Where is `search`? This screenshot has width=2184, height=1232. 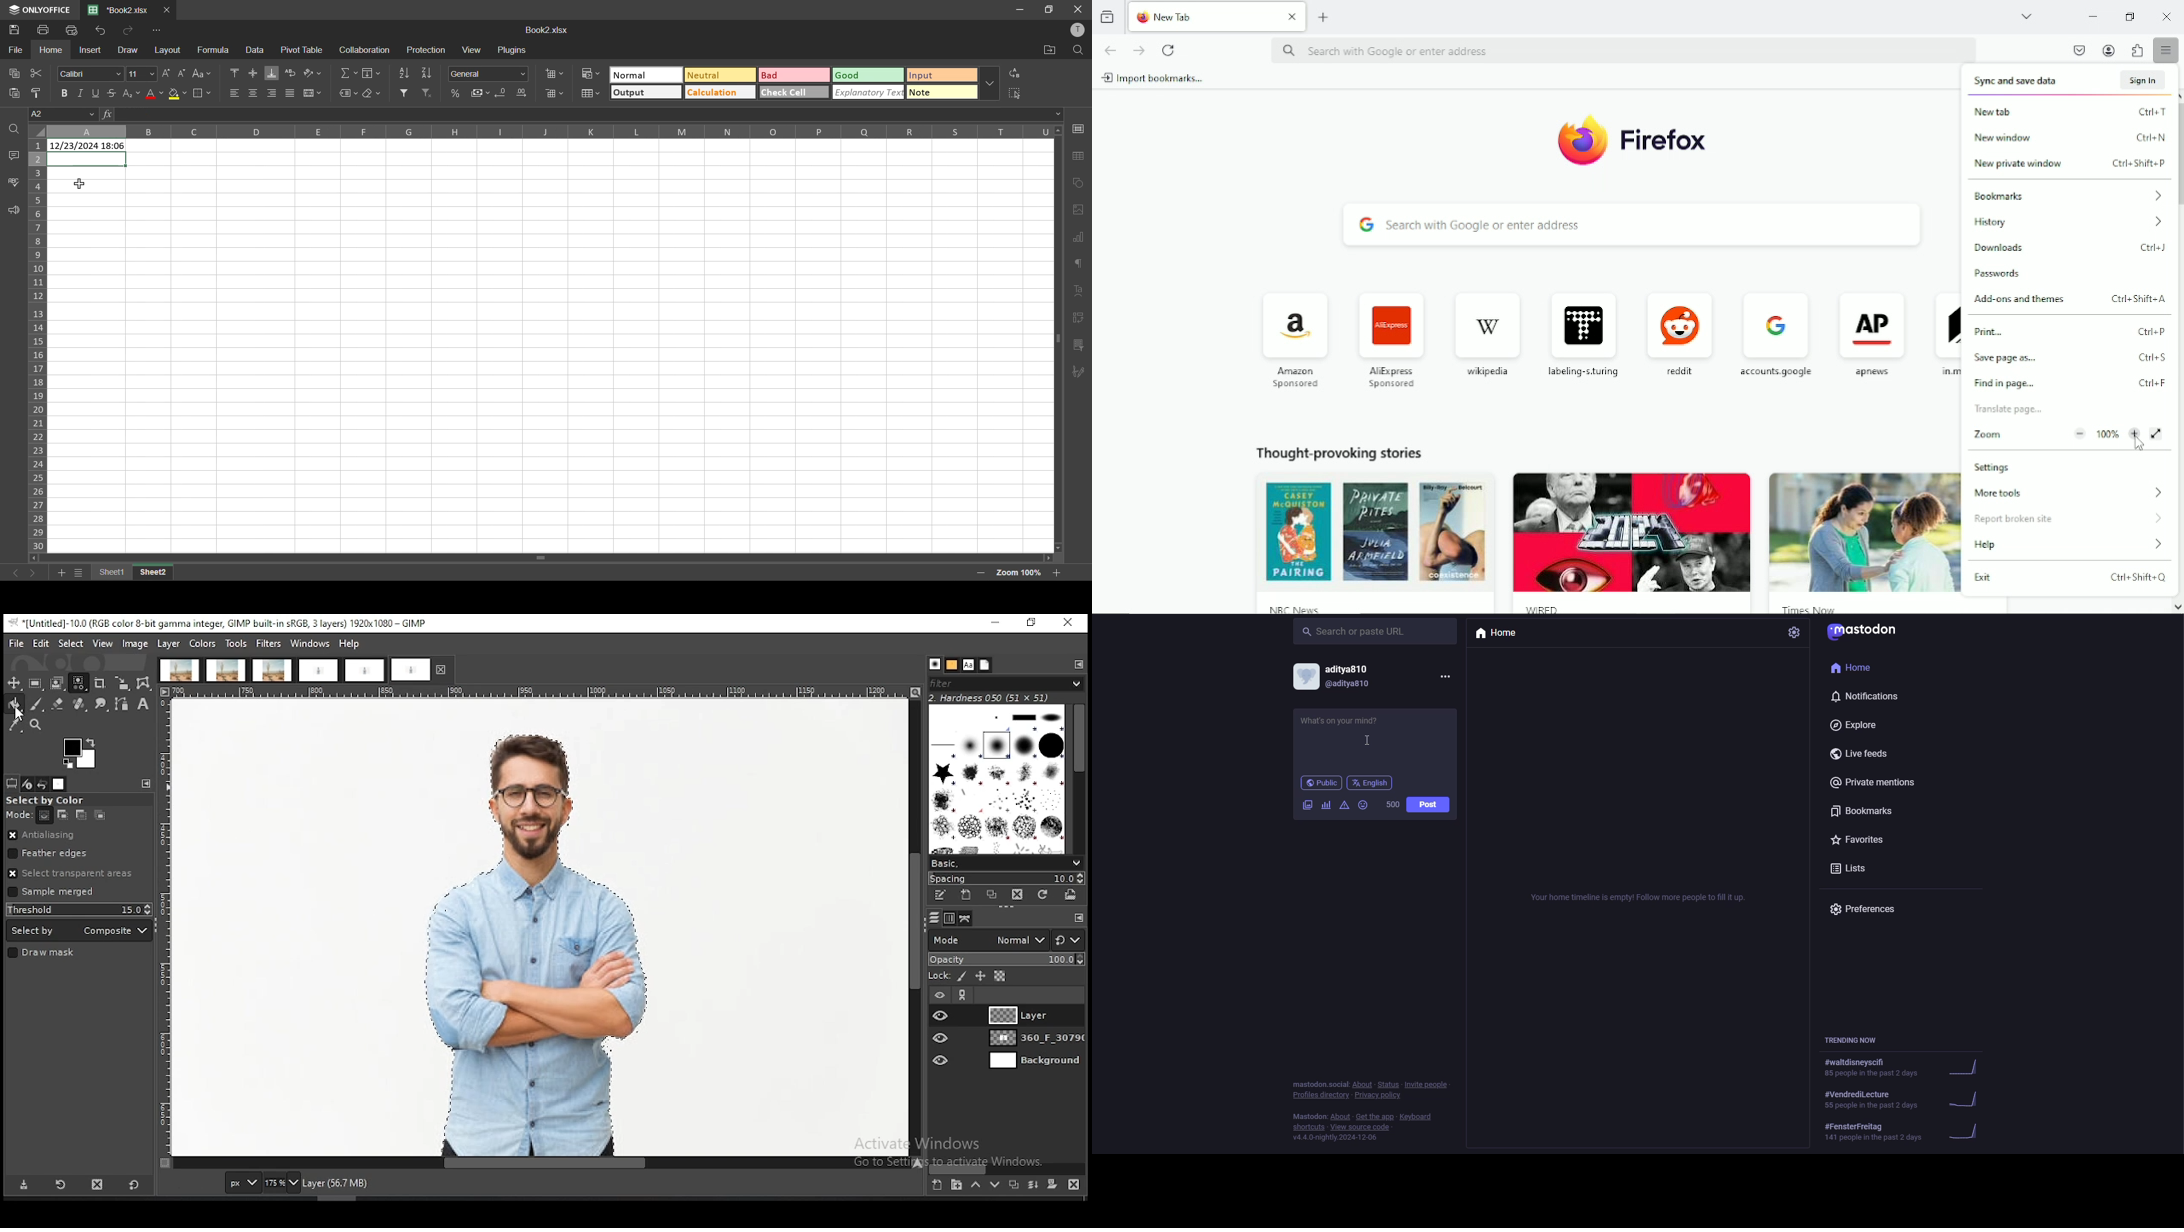 search is located at coordinates (1356, 632).